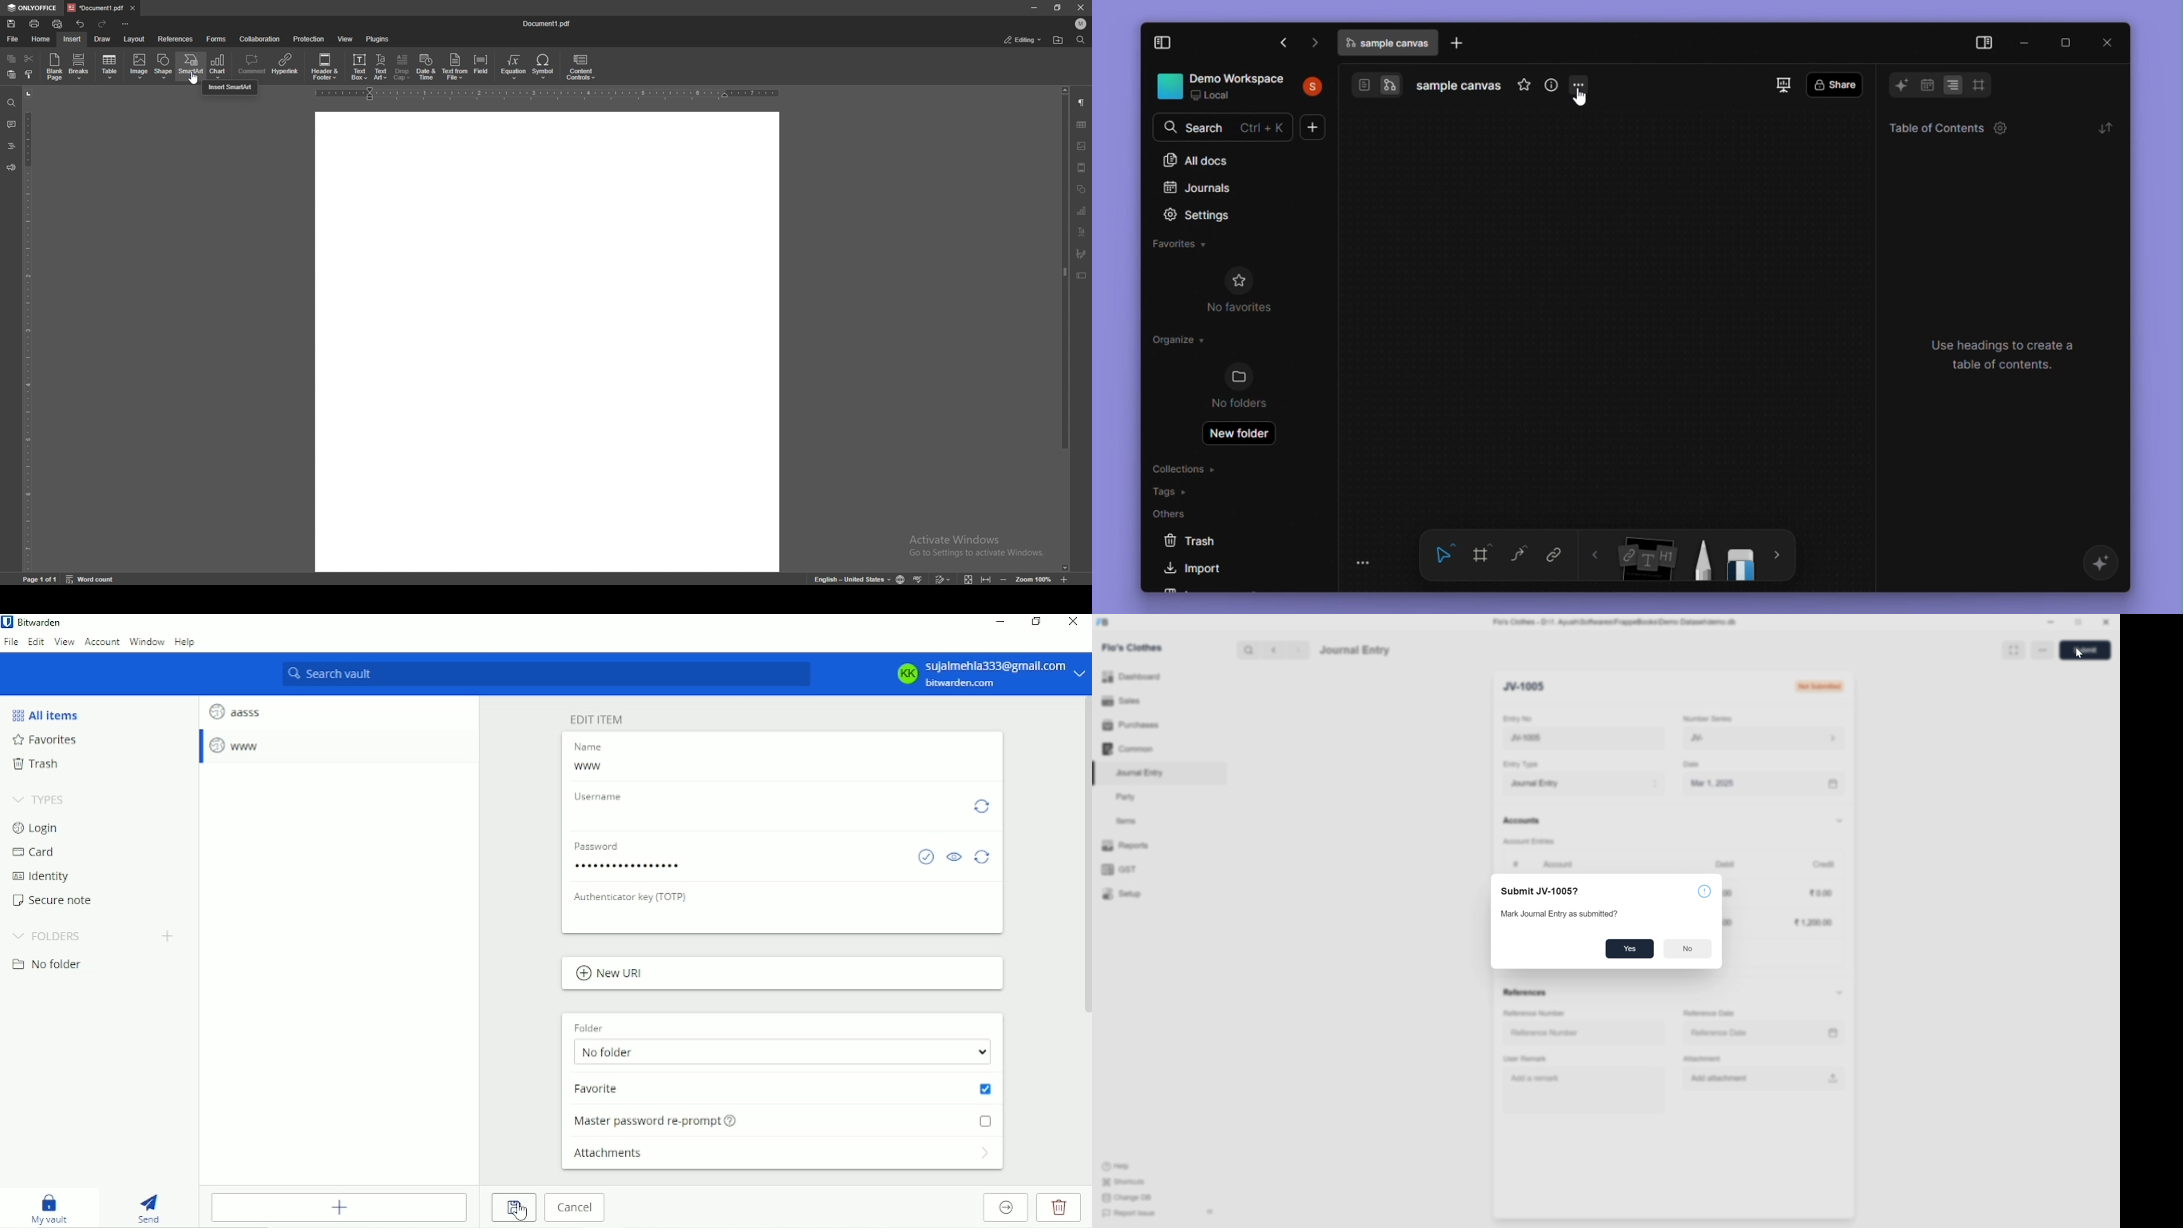  Describe the element at coordinates (1122, 893) in the screenshot. I see `Setup` at that location.